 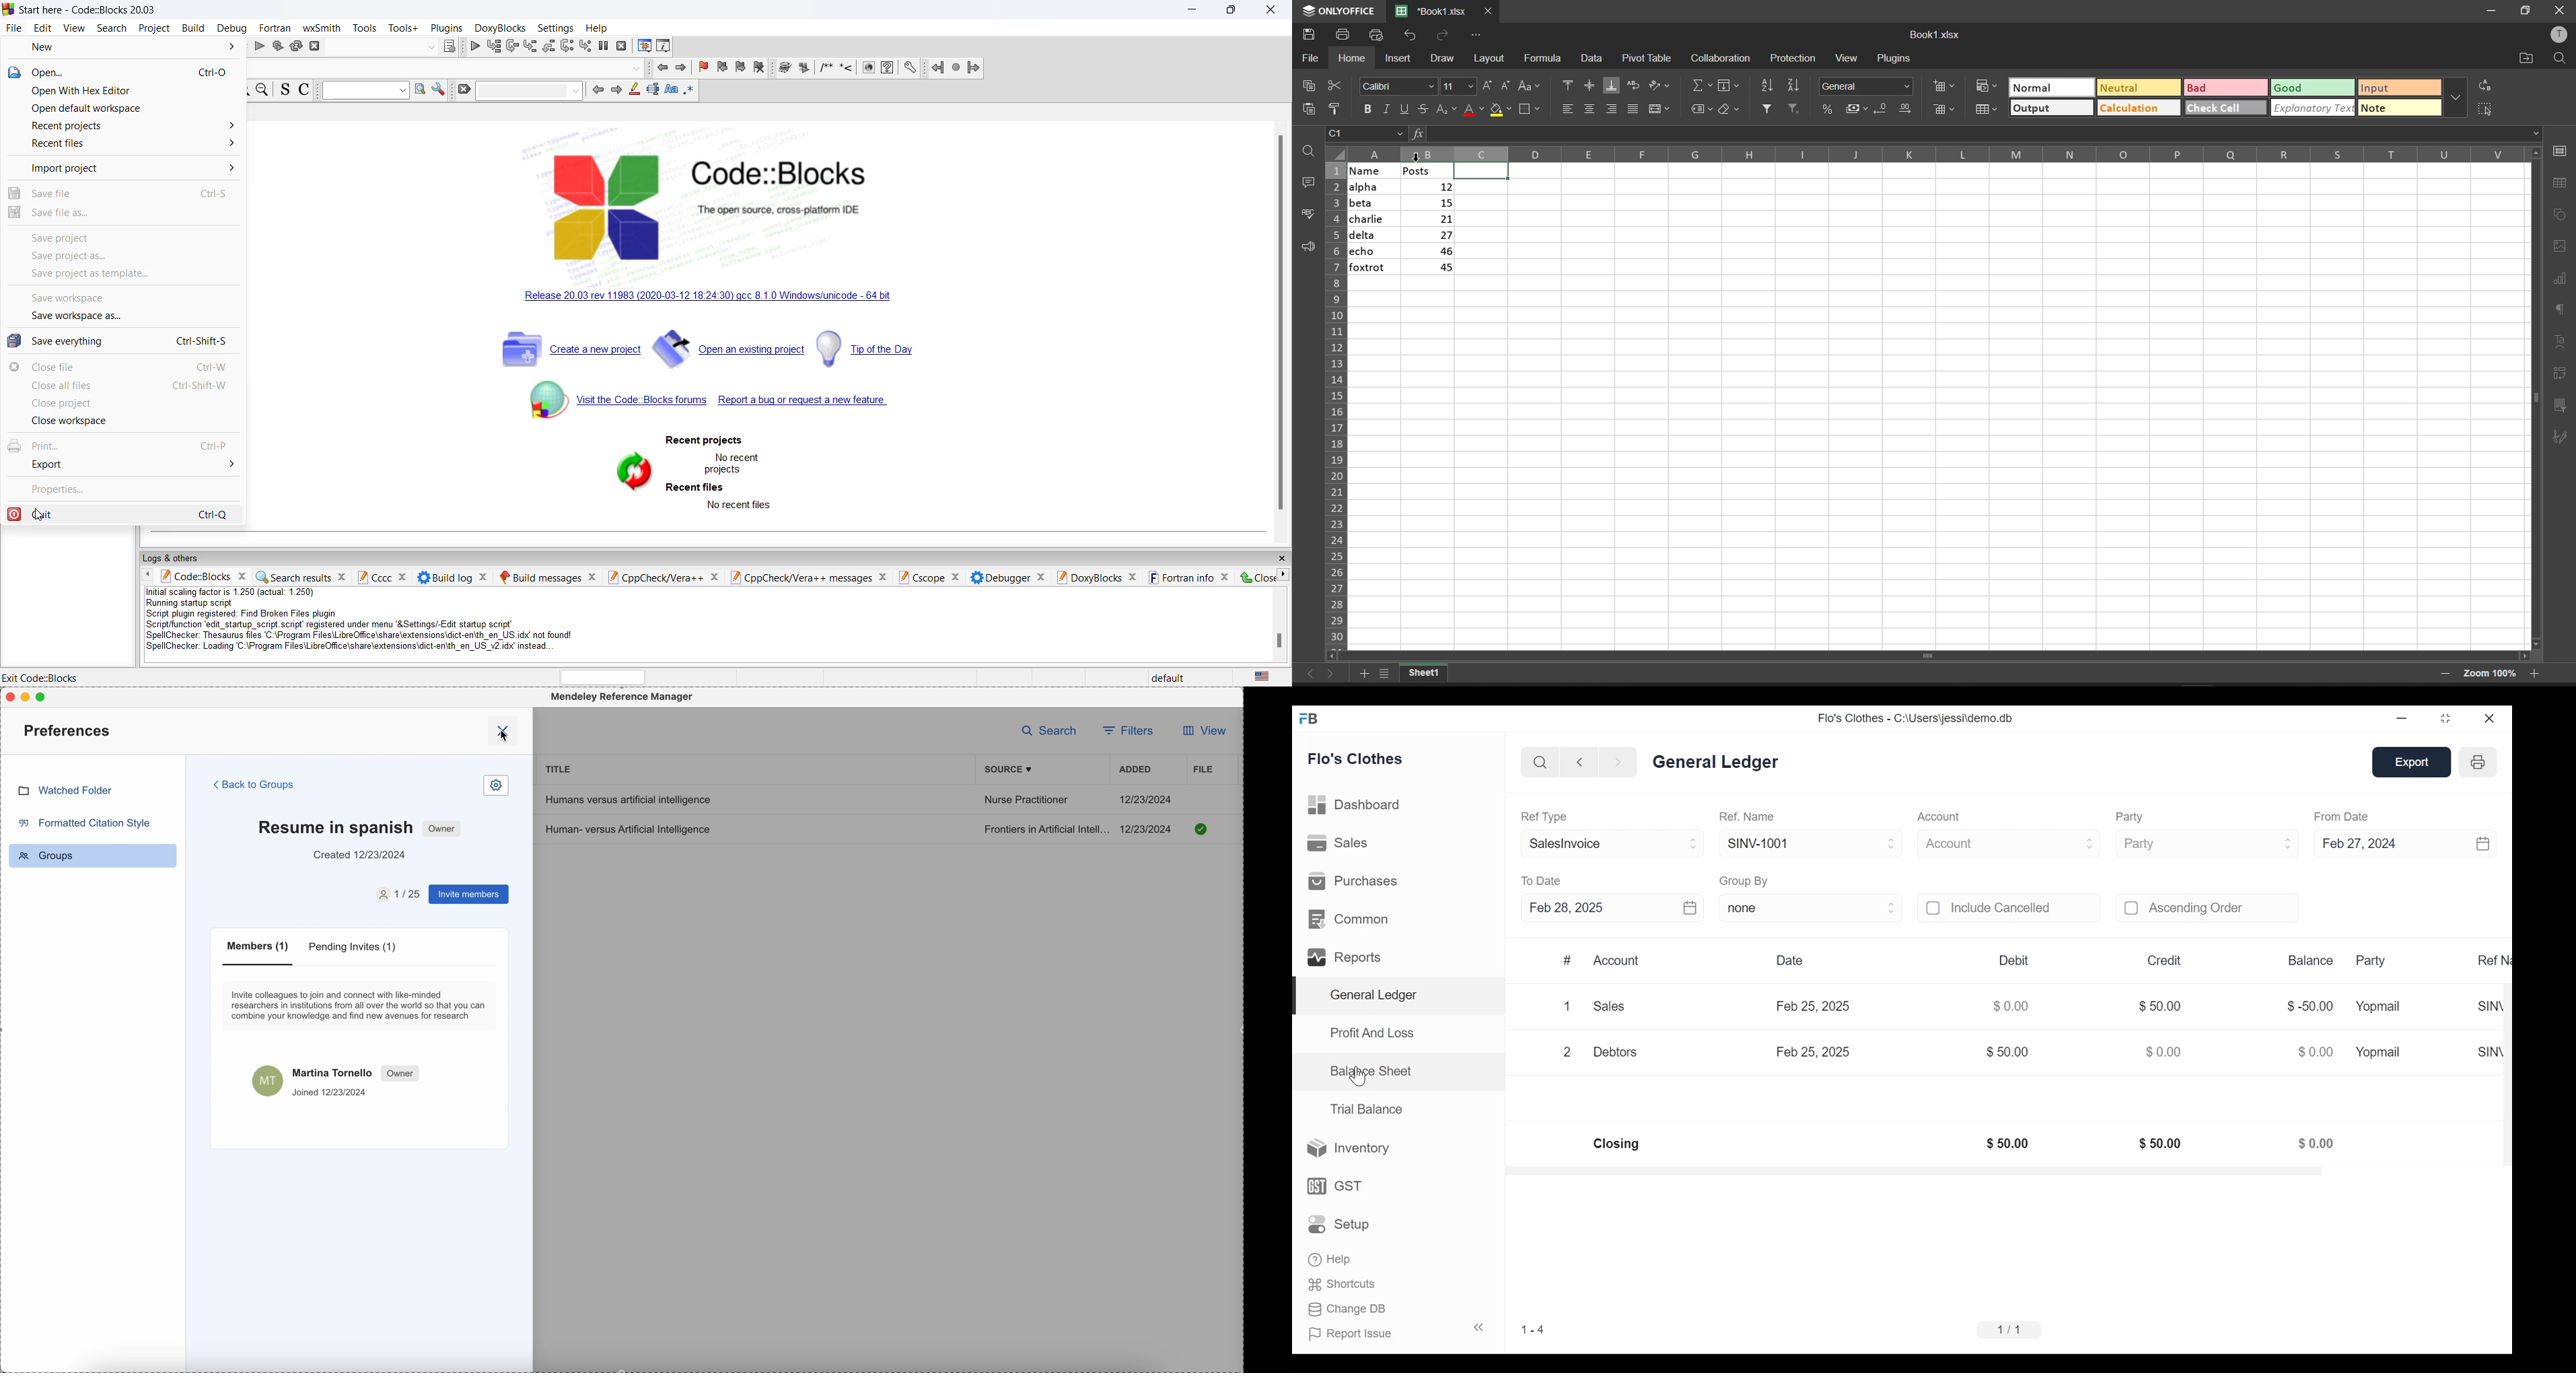 What do you see at coordinates (1201, 734) in the screenshot?
I see `view` at bounding box center [1201, 734].